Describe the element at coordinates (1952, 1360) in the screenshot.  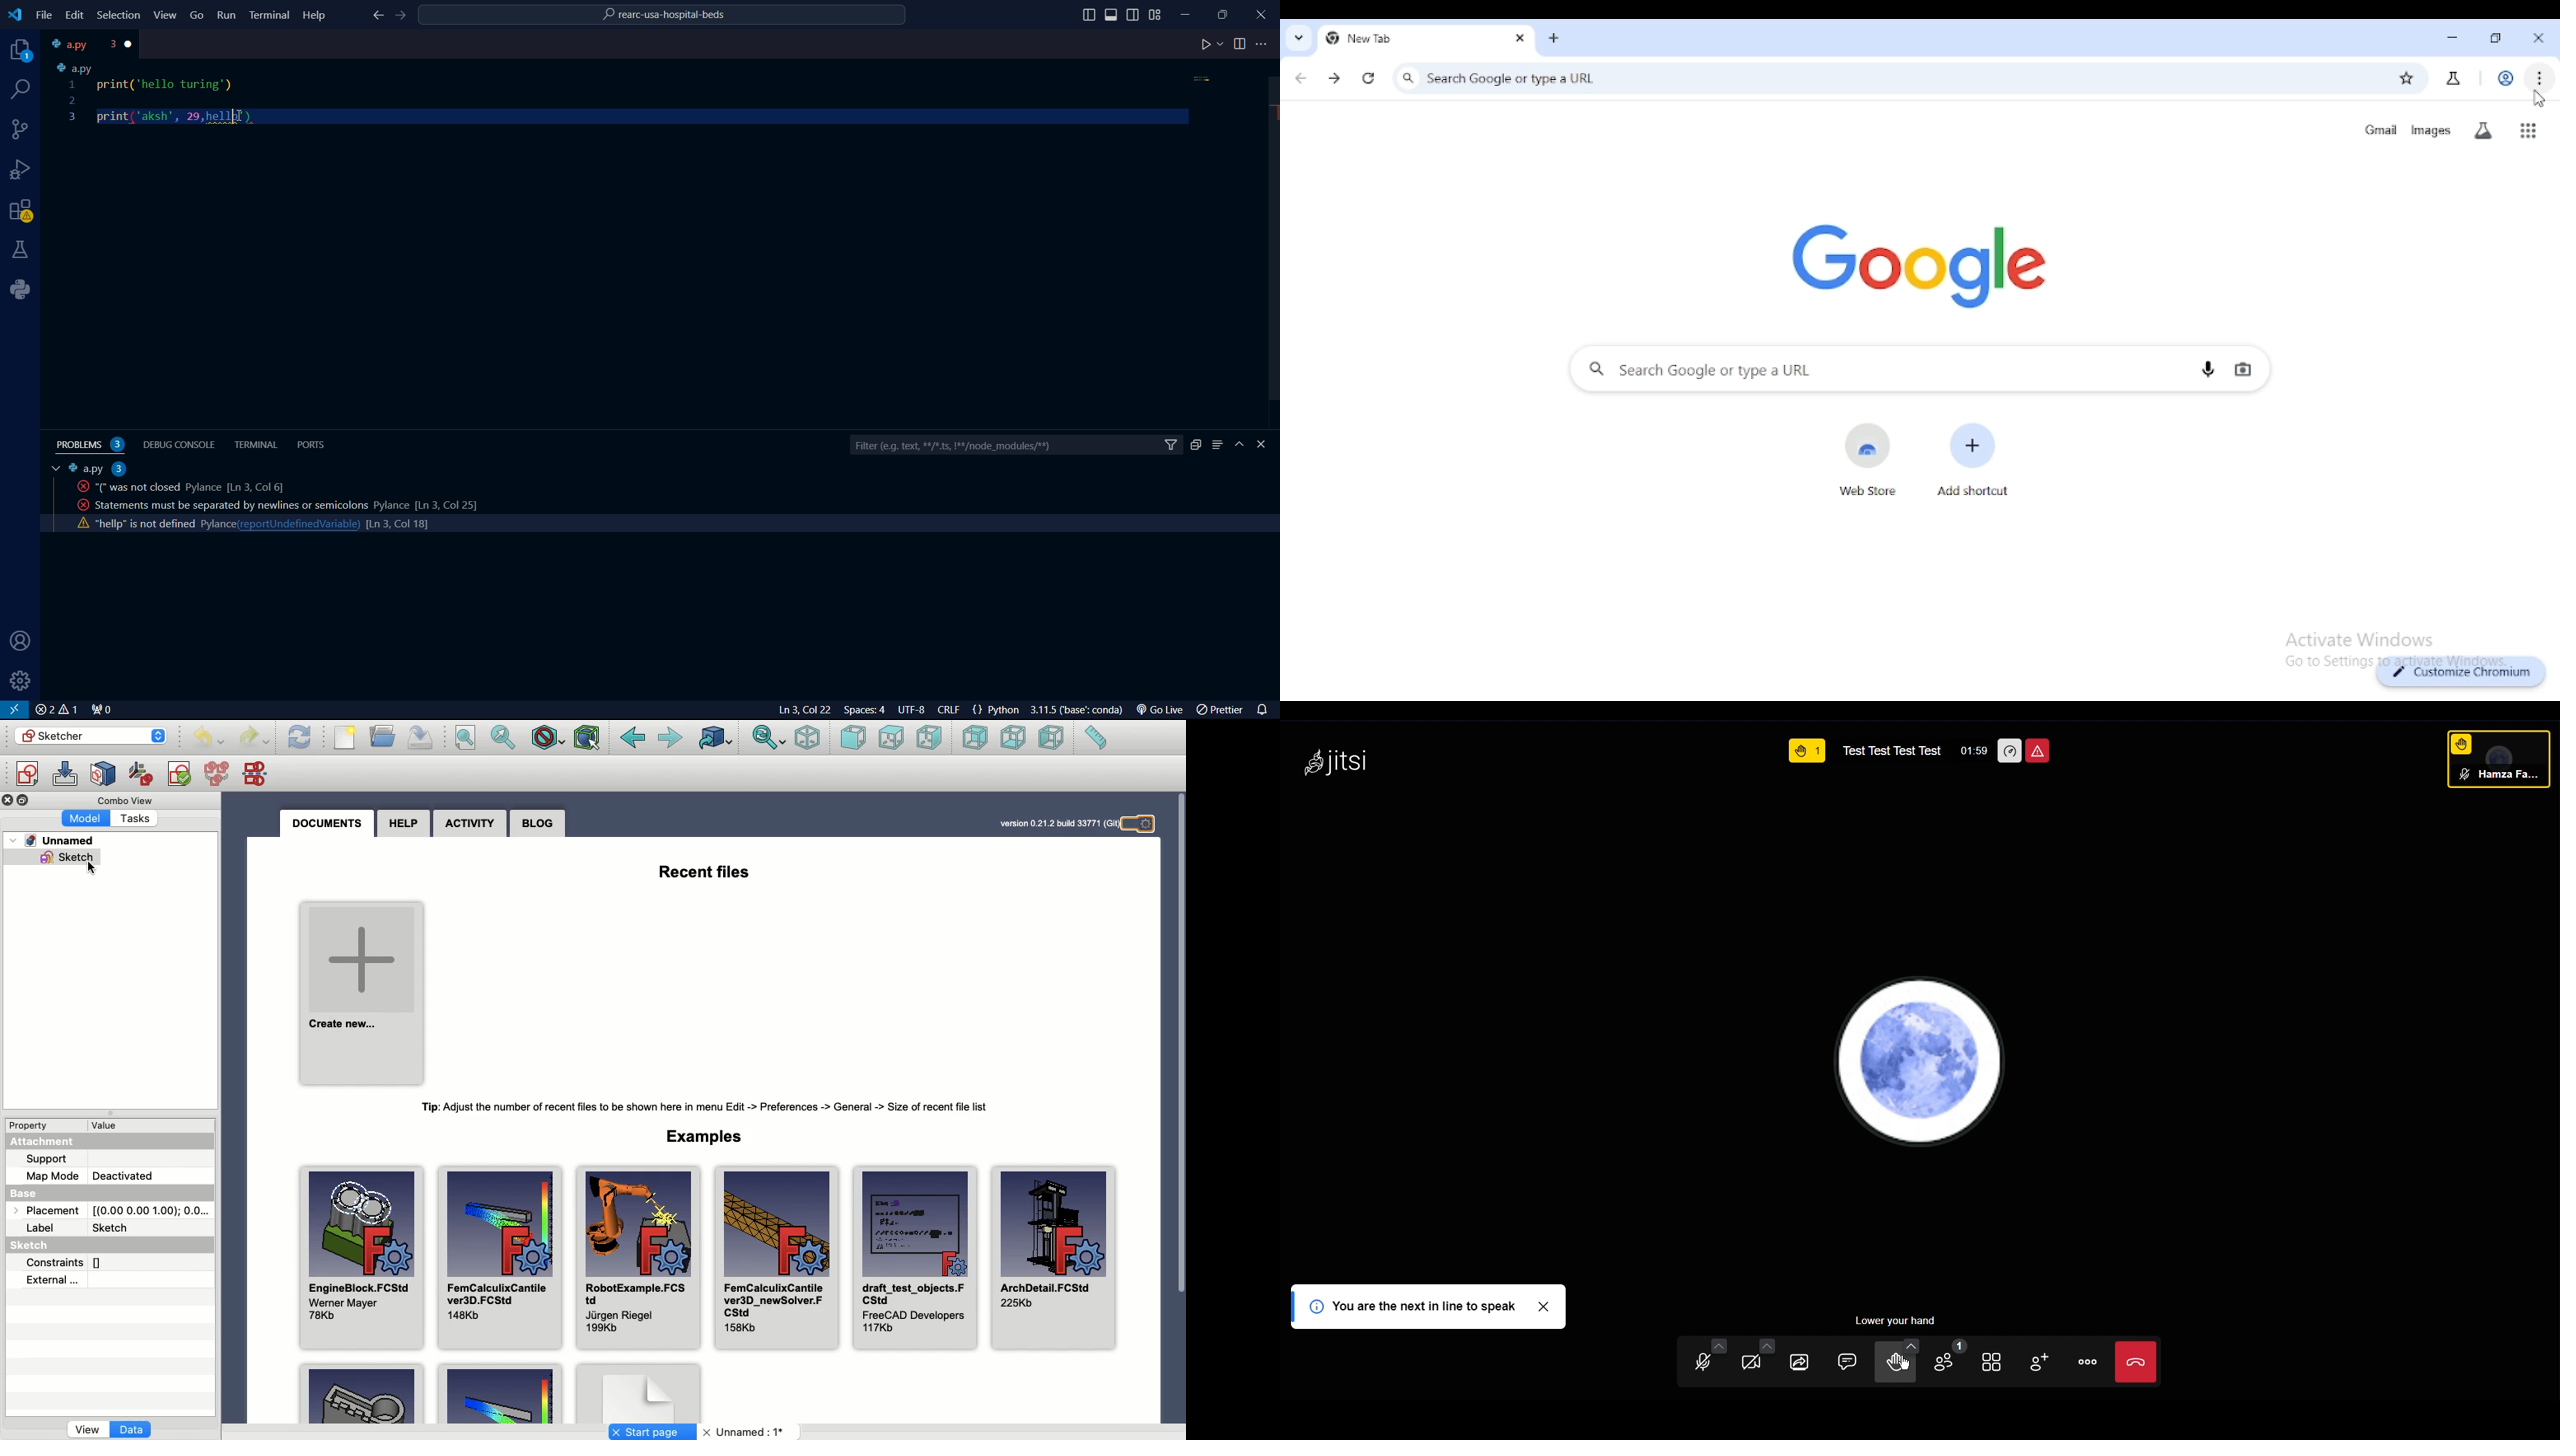
I see `Members` at that location.